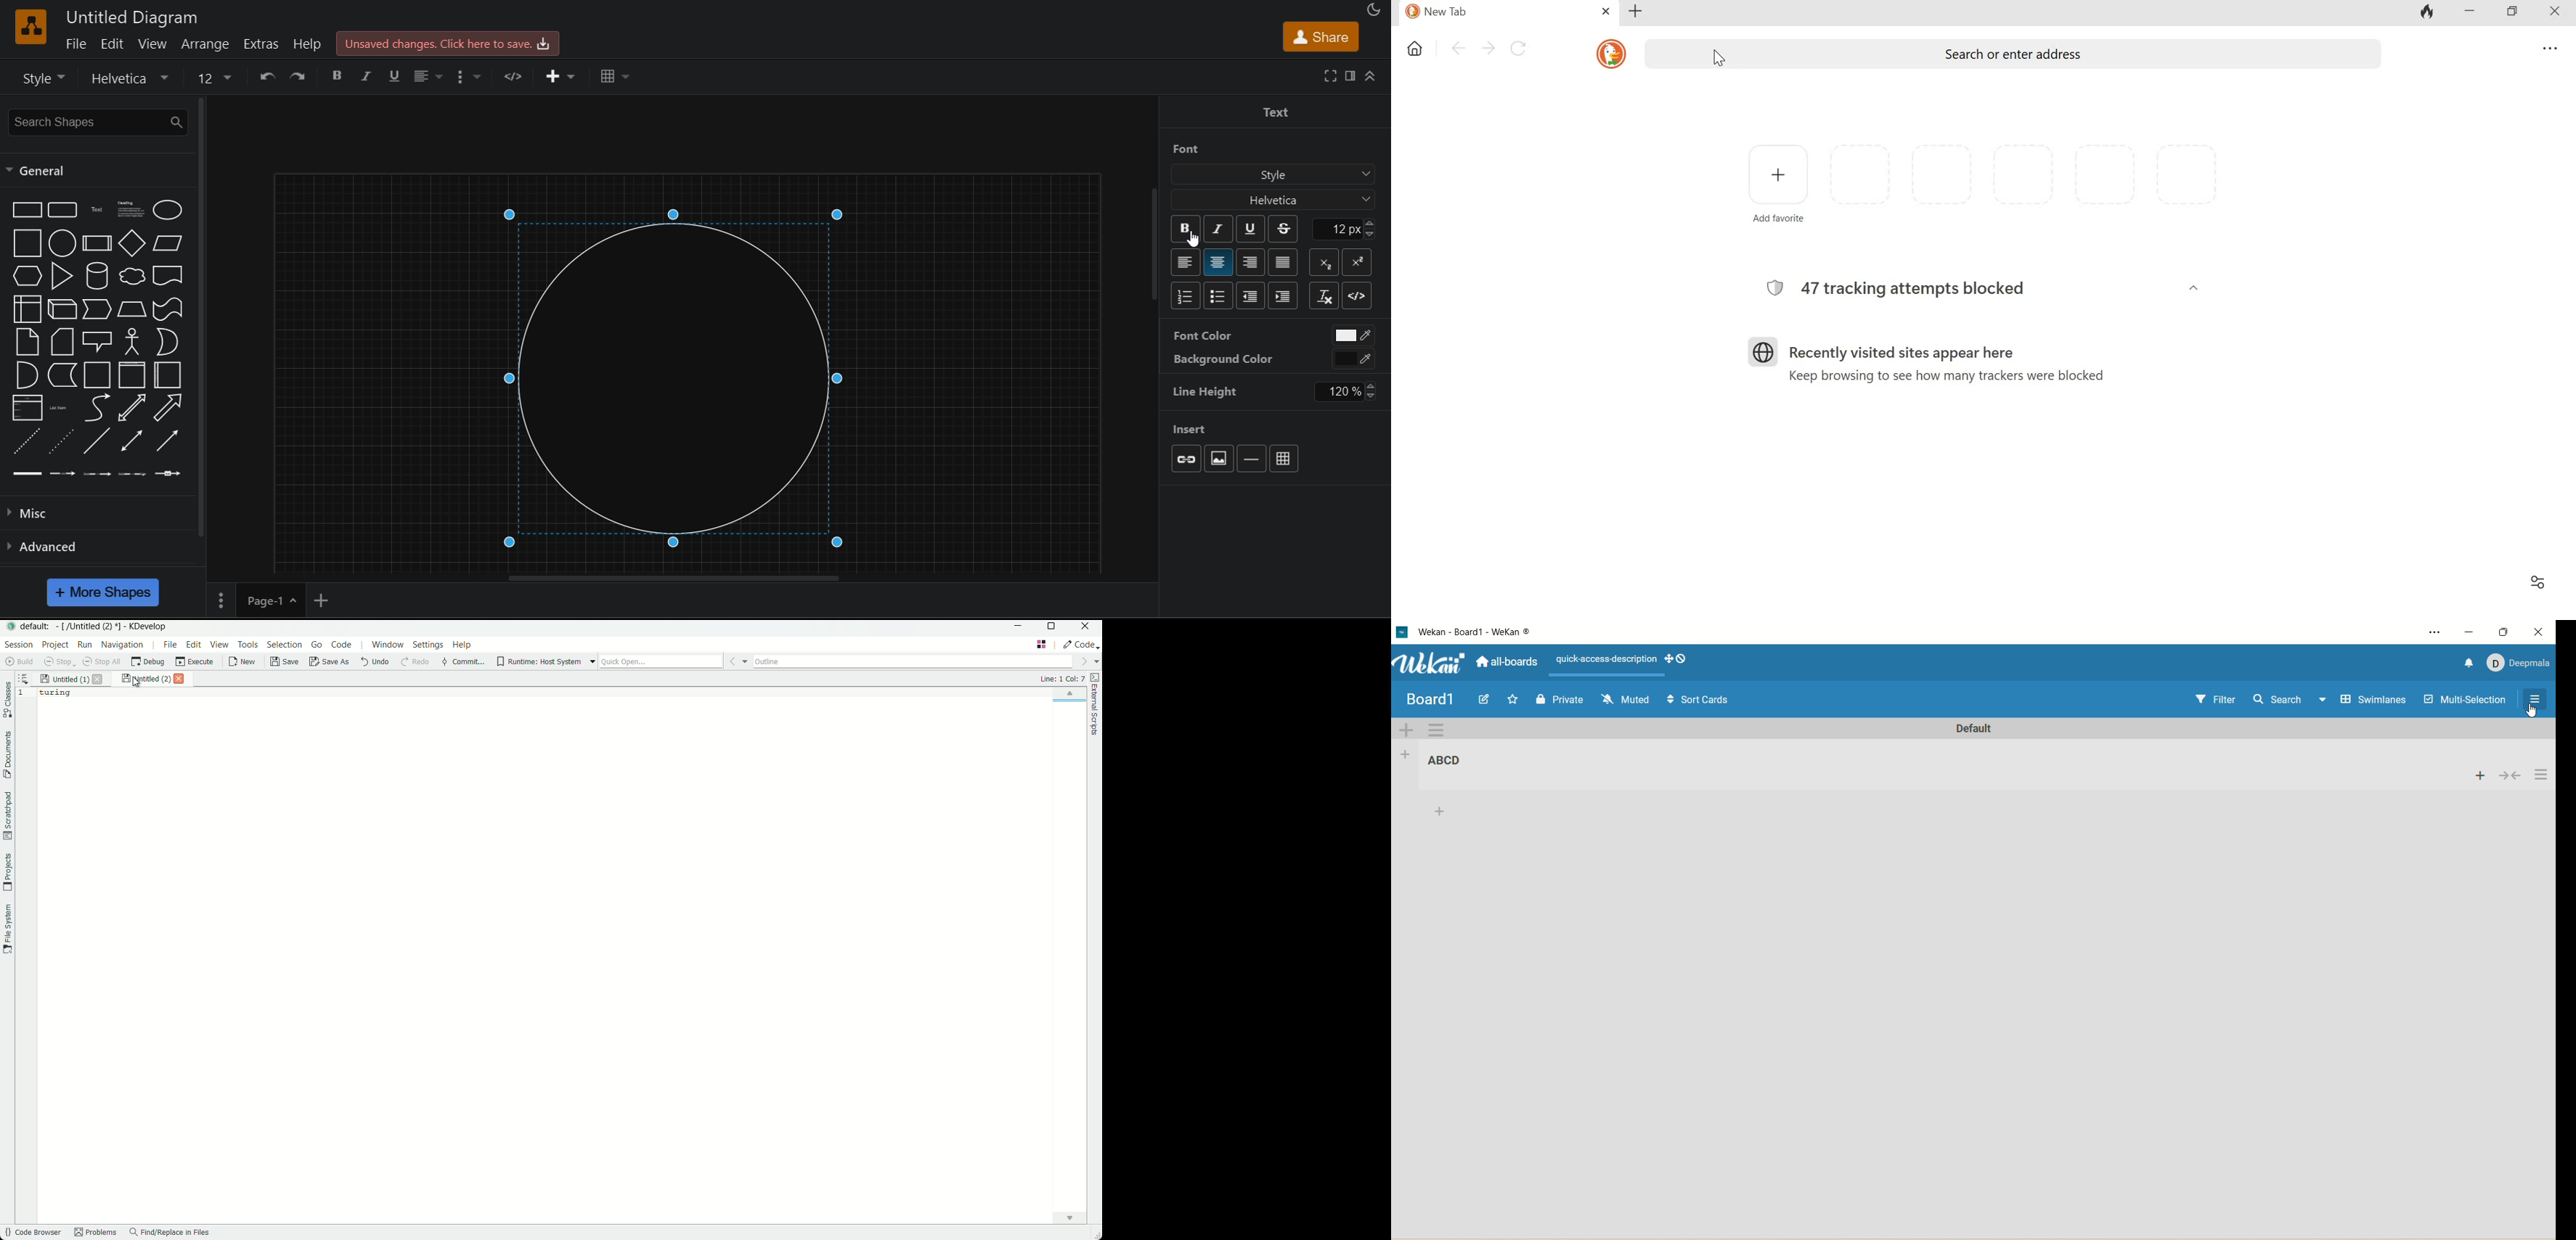 Image resolution: width=2576 pixels, height=1260 pixels. What do you see at coordinates (1668, 659) in the screenshot?
I see `show-desktop-drag-handles` at bounding box center [1668, 659].